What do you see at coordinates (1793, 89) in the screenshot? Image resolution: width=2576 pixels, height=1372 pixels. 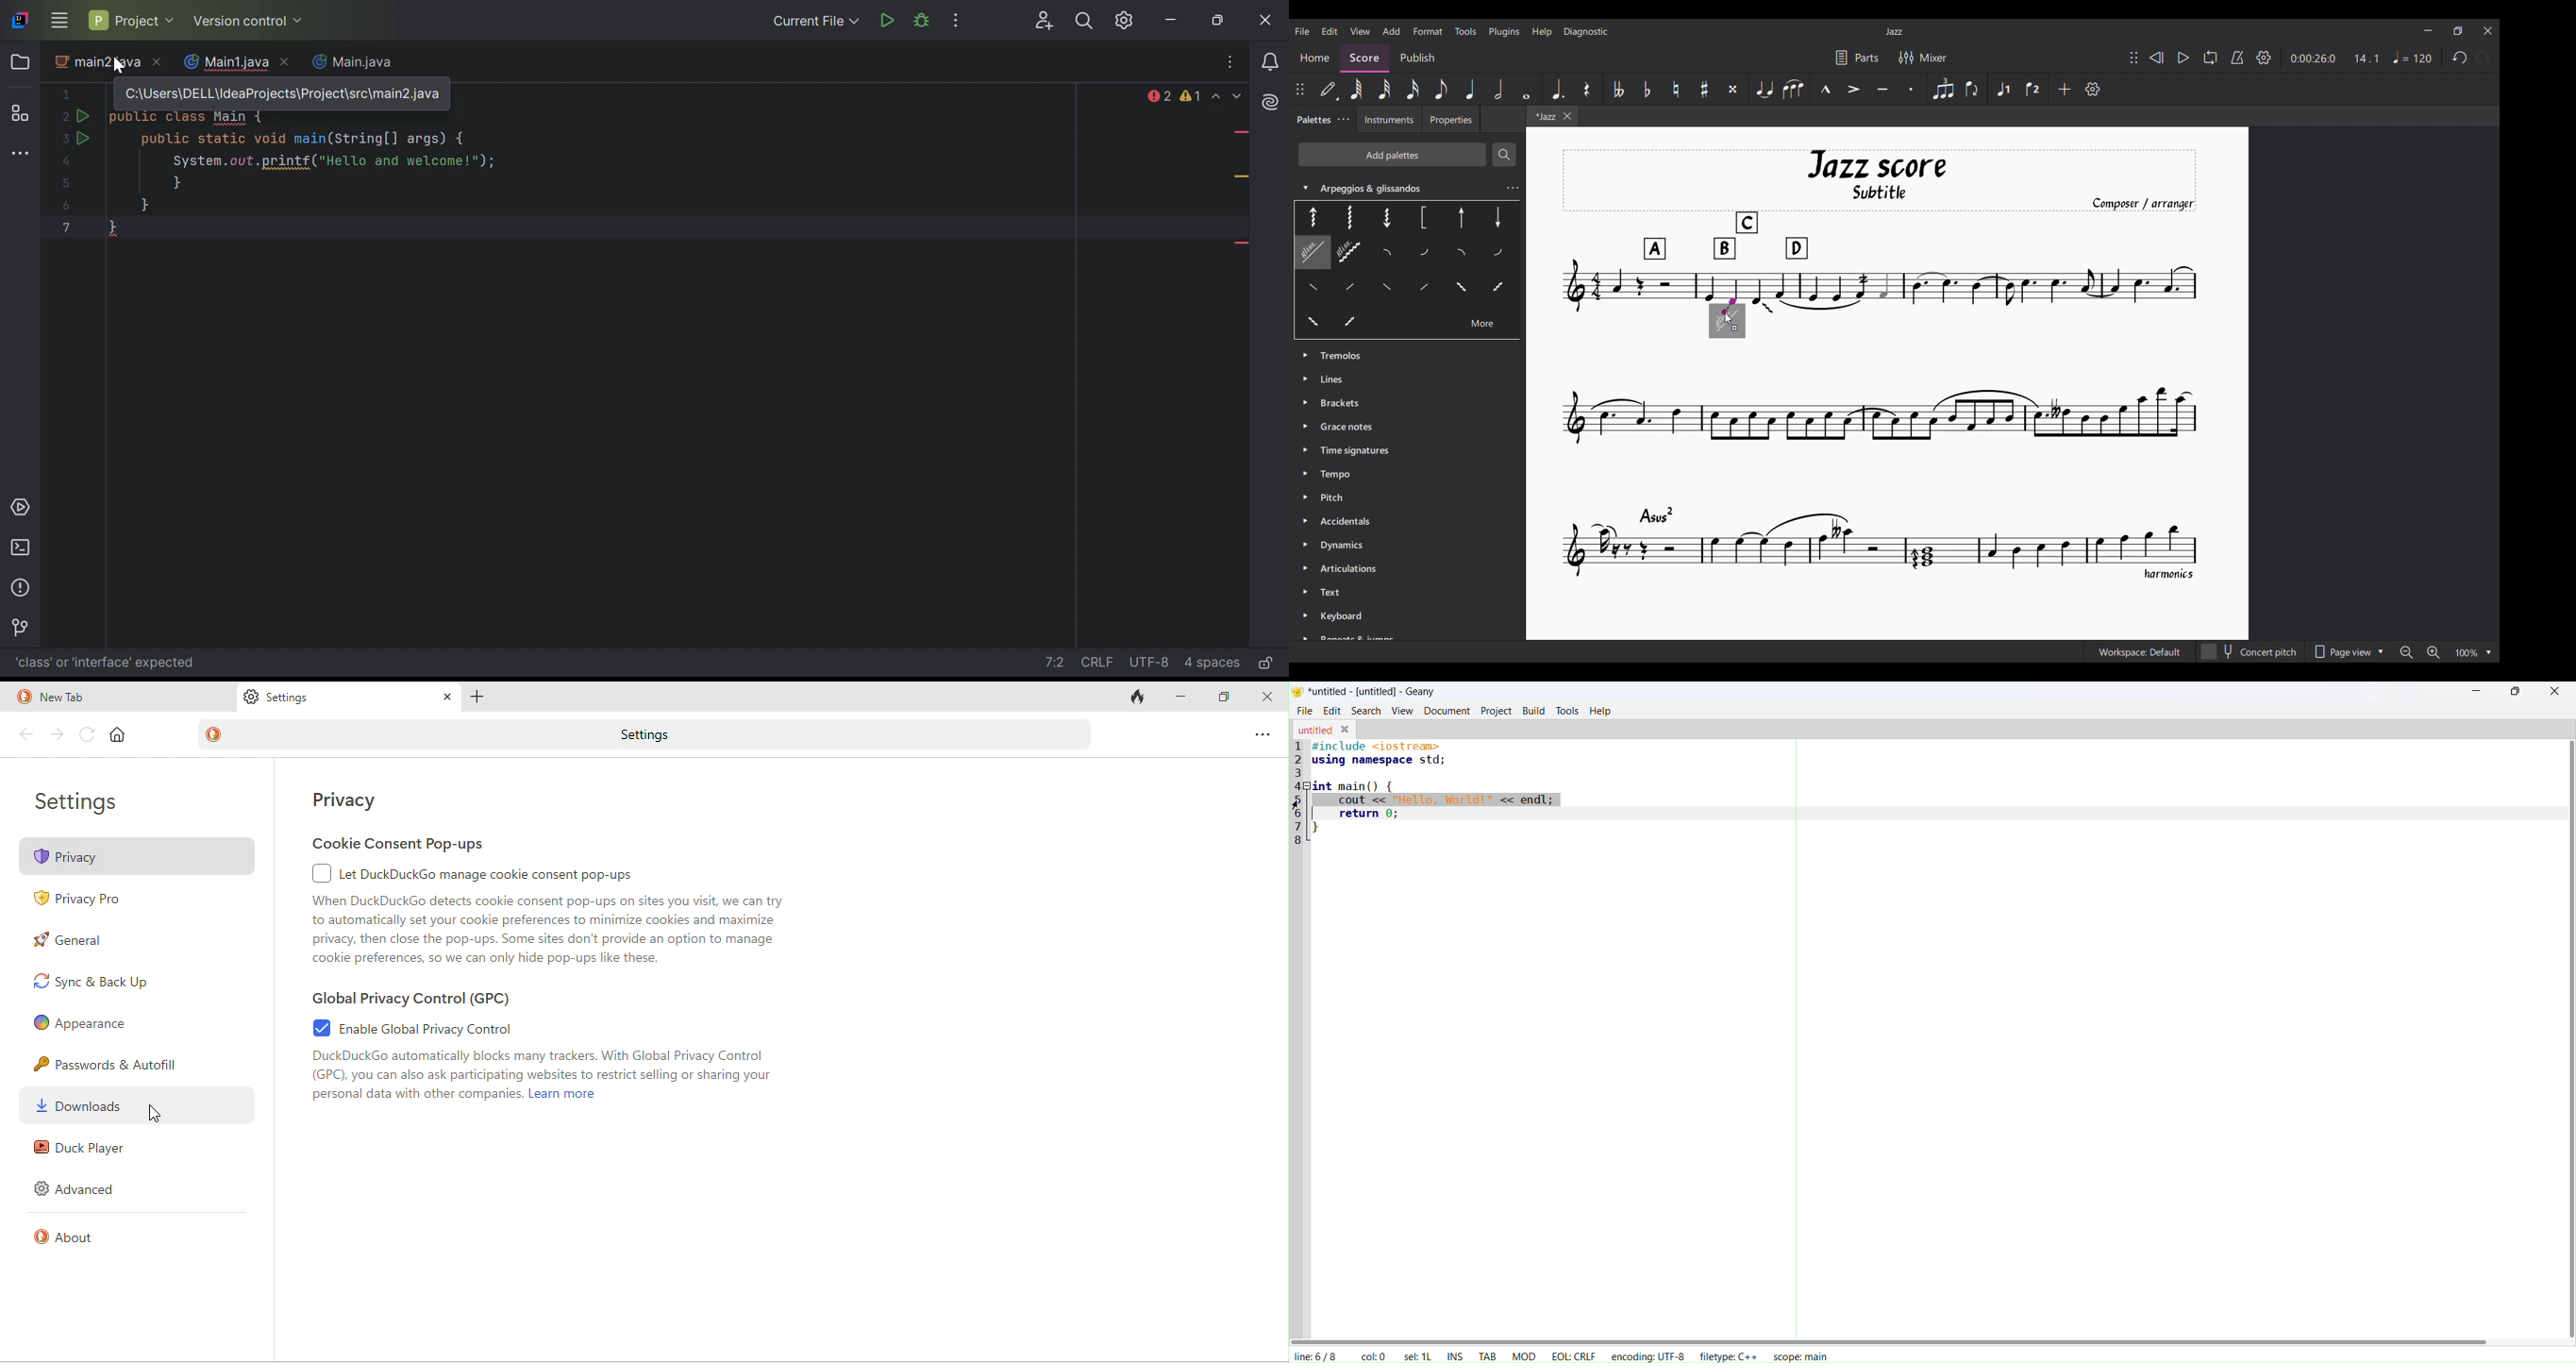 I see `Slur` at bounding box center [1793, 89].